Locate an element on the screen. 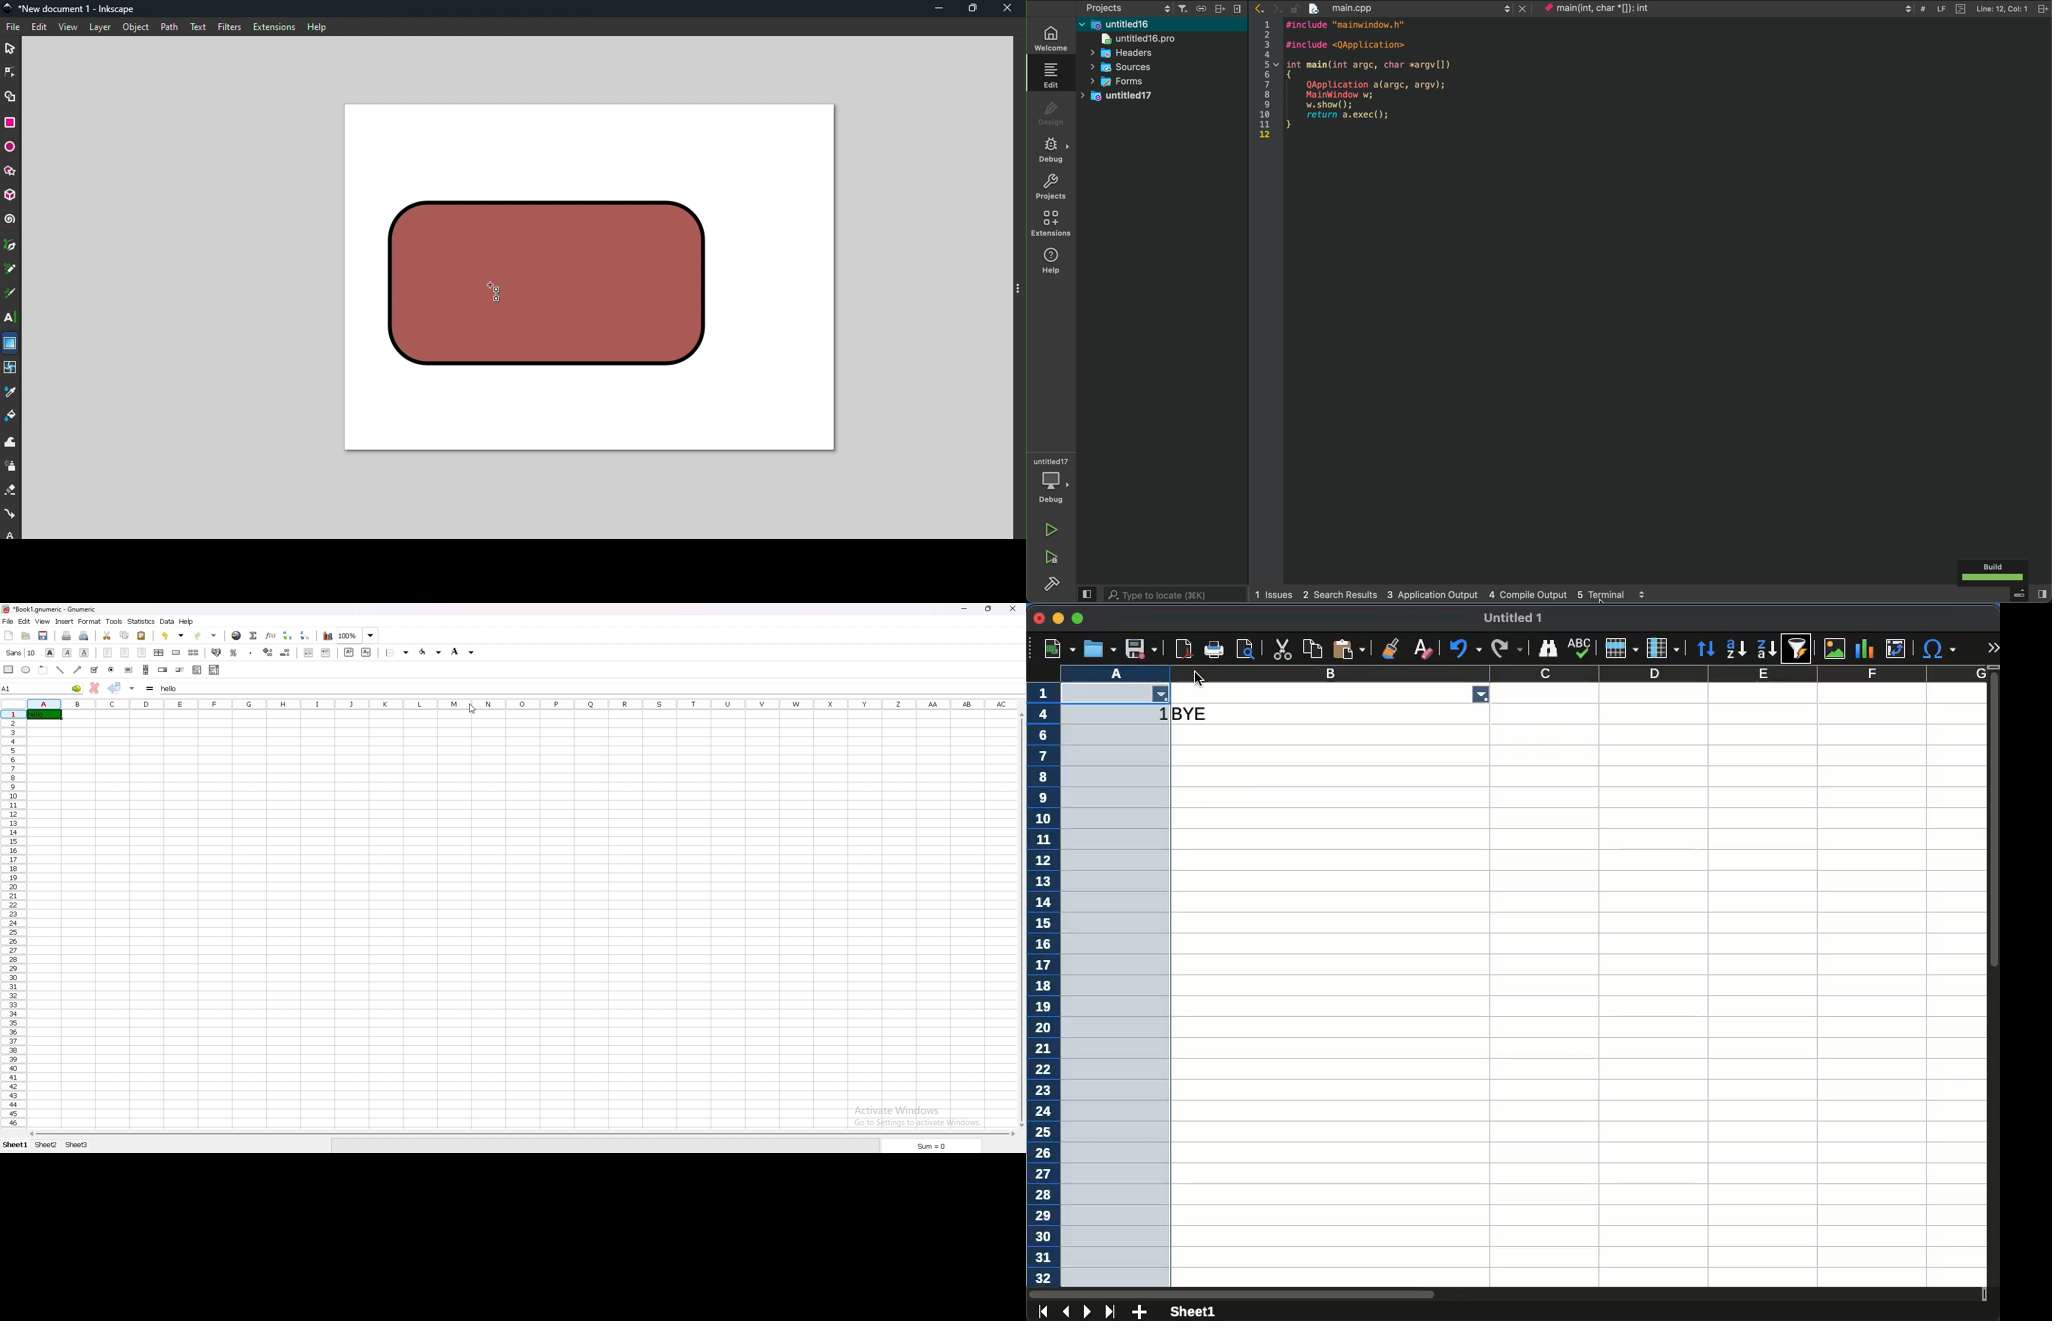  undo is located at coordinates (173, 636).